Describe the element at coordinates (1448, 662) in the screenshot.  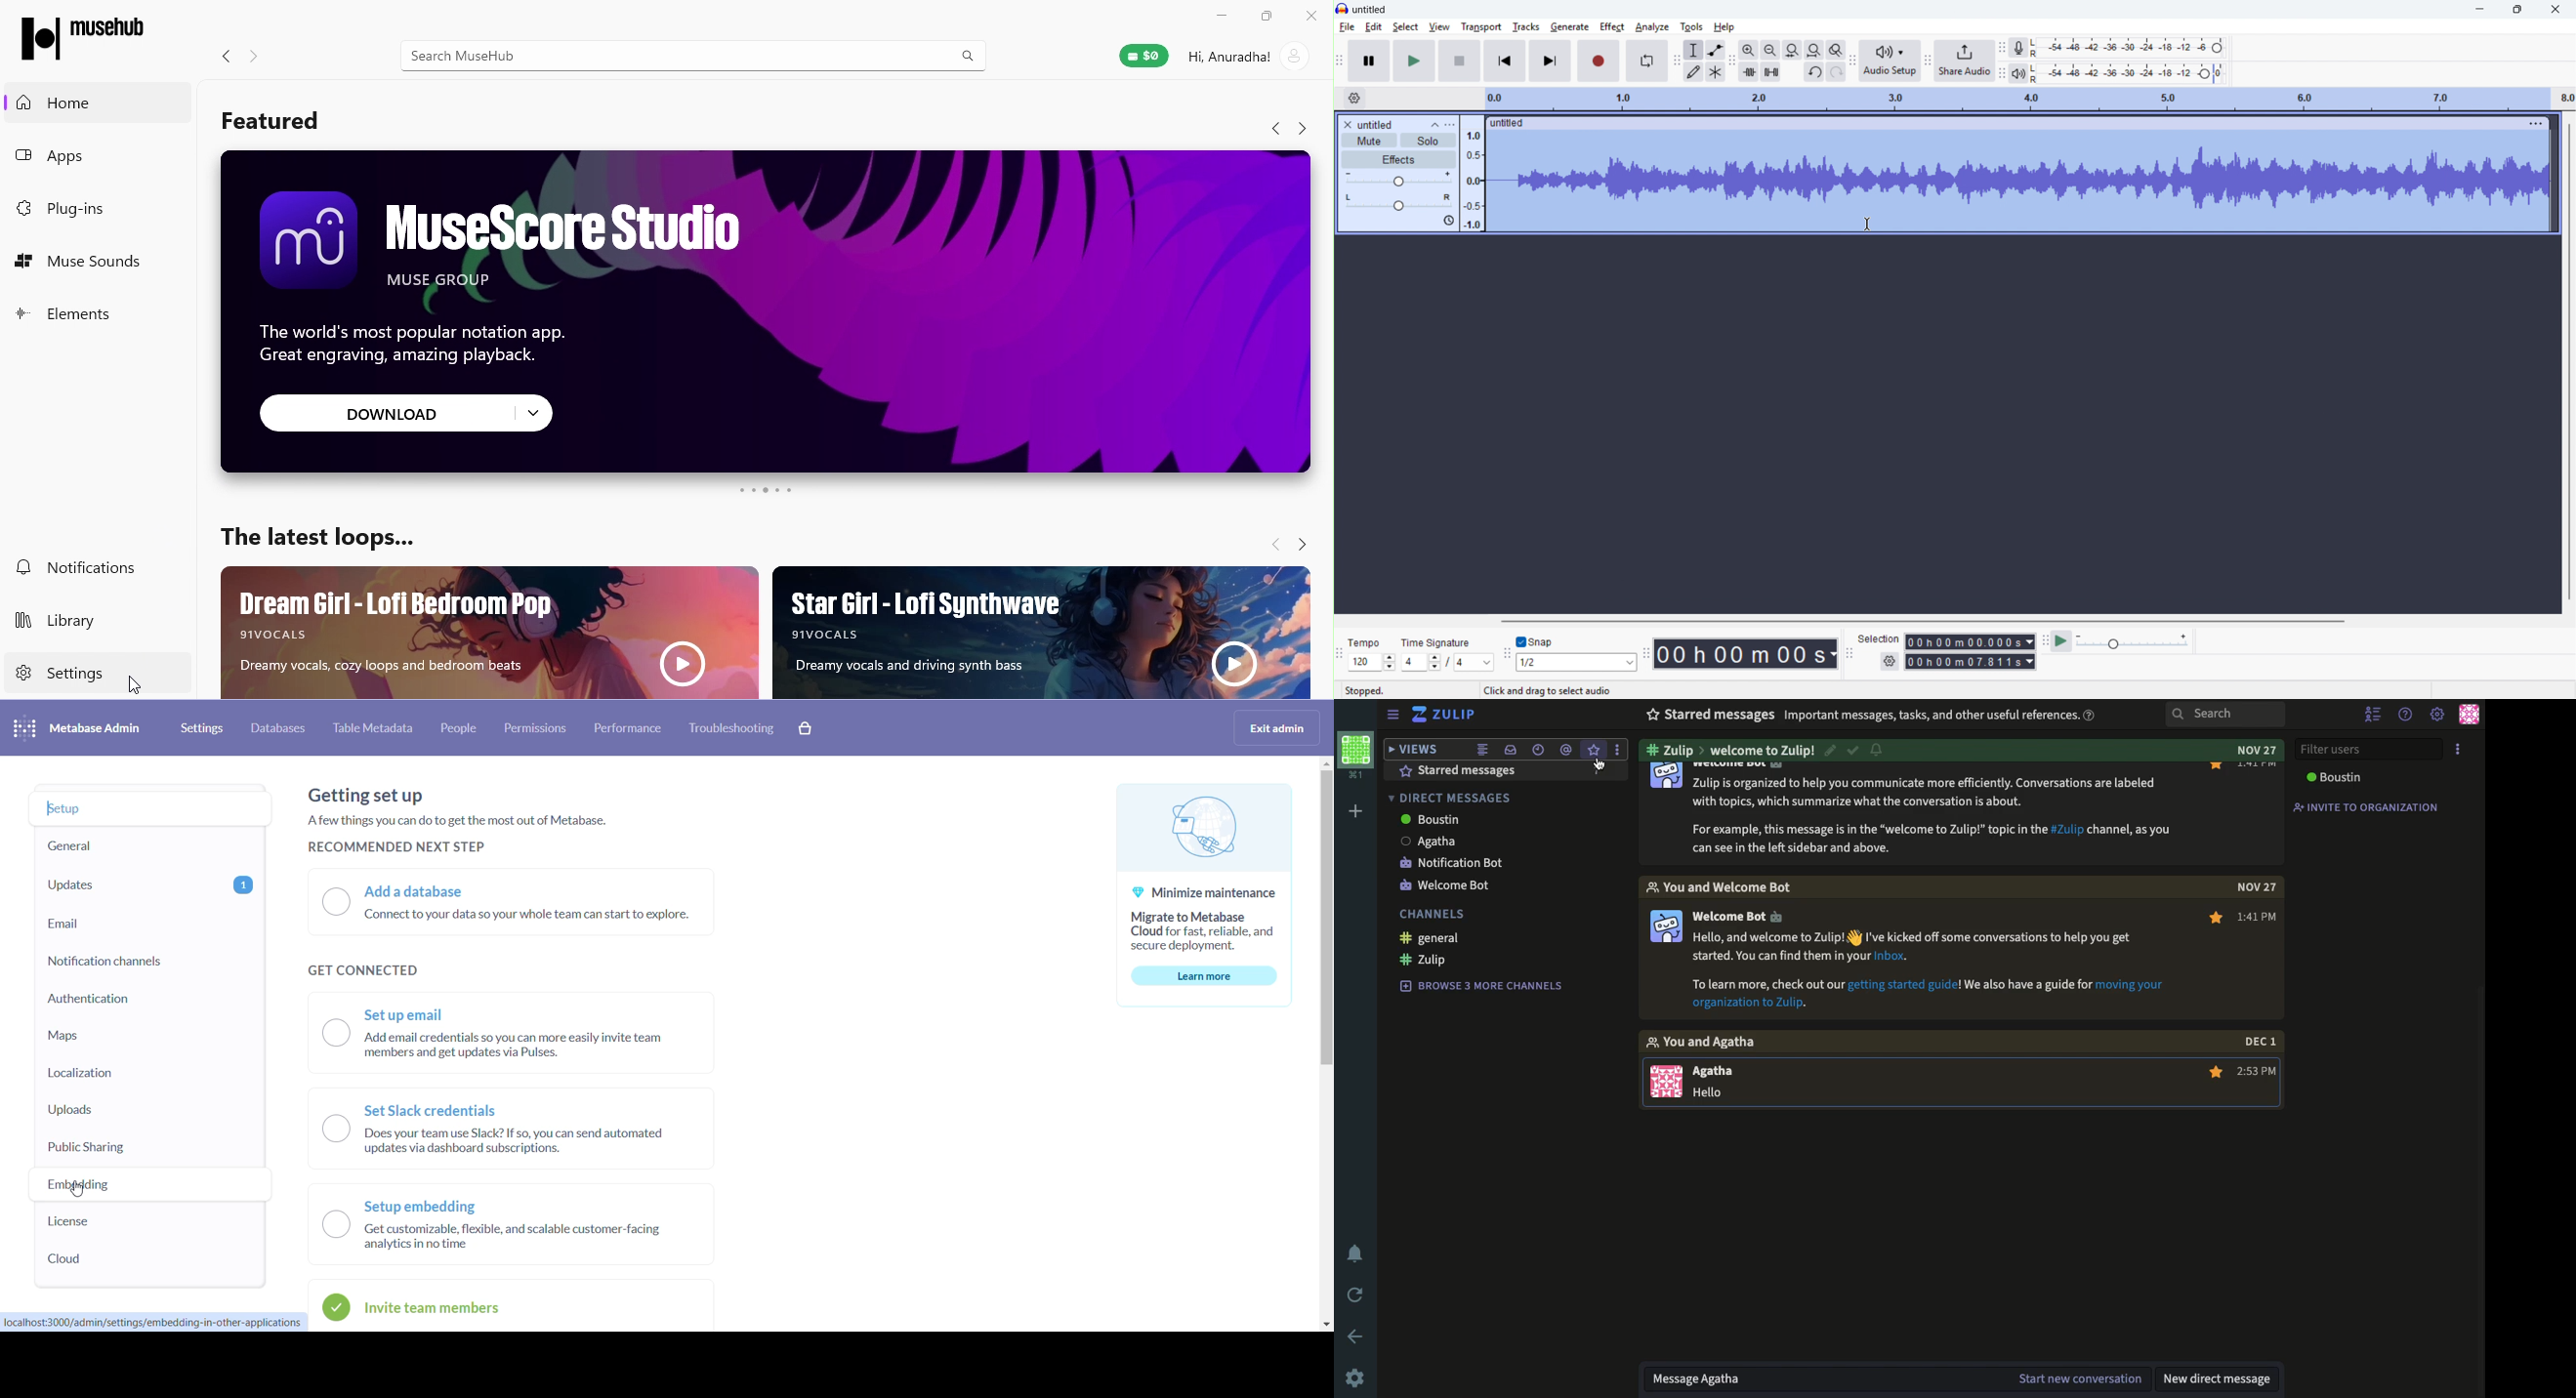
I see `set Time signature` at that location.